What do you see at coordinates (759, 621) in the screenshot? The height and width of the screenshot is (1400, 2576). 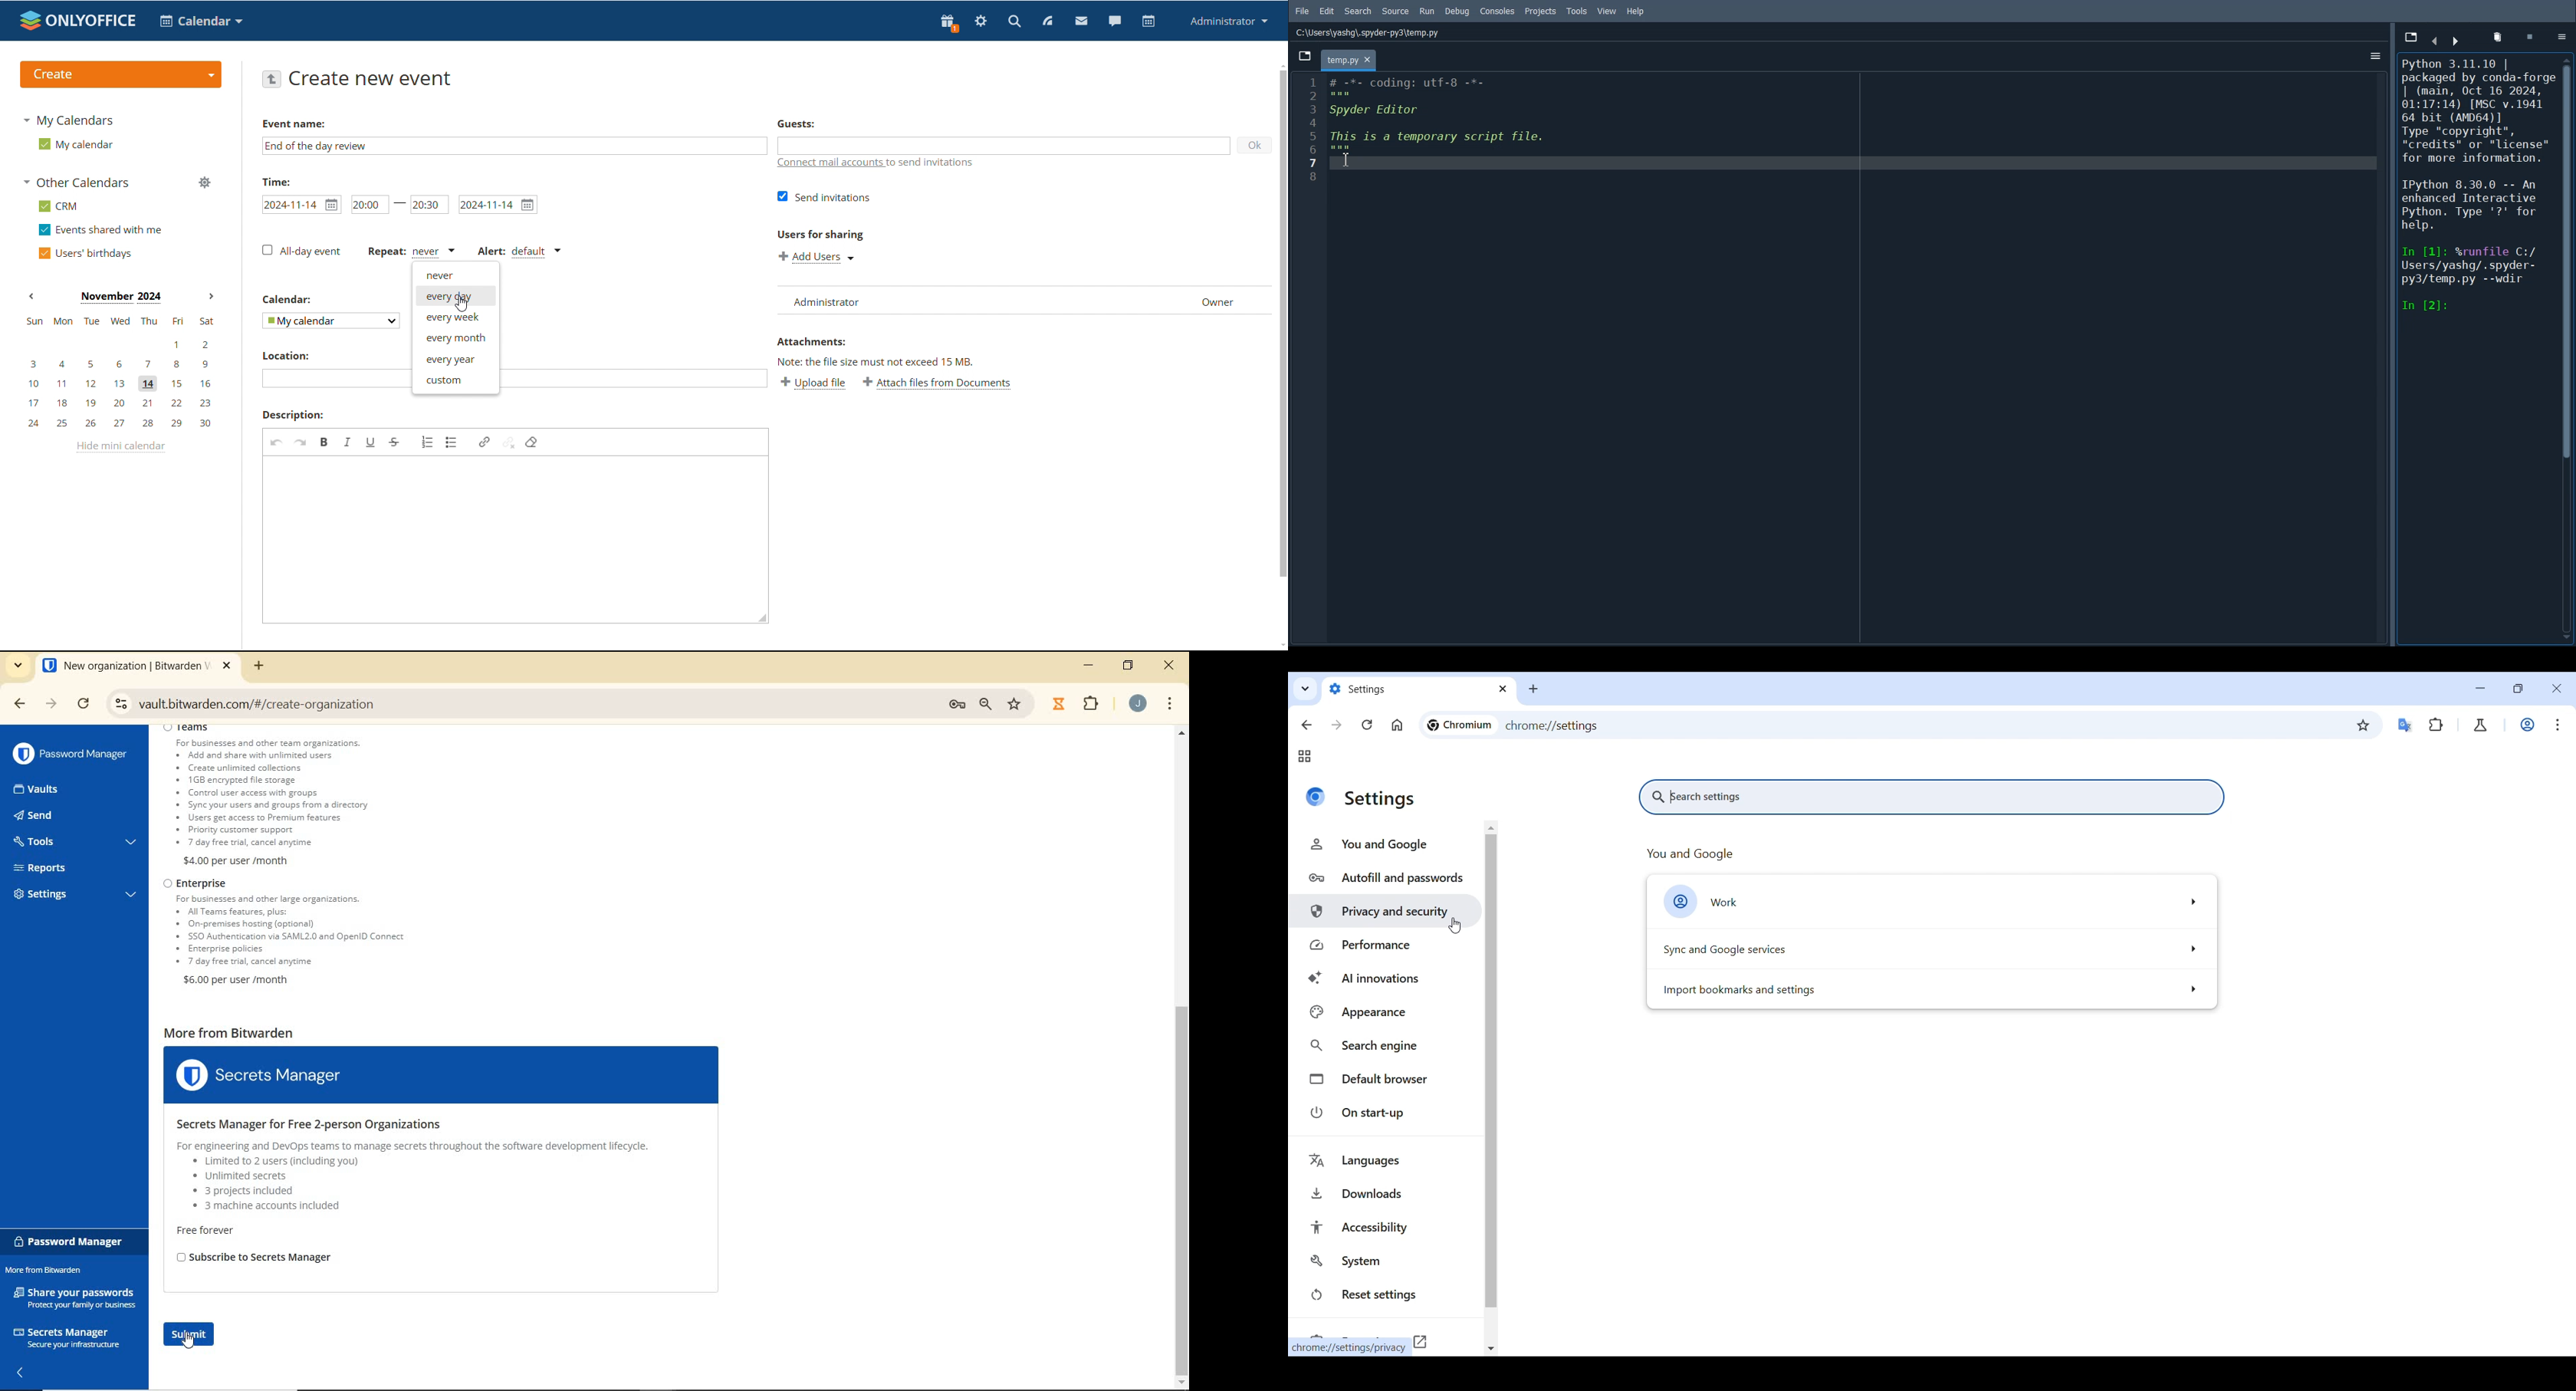 I see `resize box` at bounding box center [759, 621].